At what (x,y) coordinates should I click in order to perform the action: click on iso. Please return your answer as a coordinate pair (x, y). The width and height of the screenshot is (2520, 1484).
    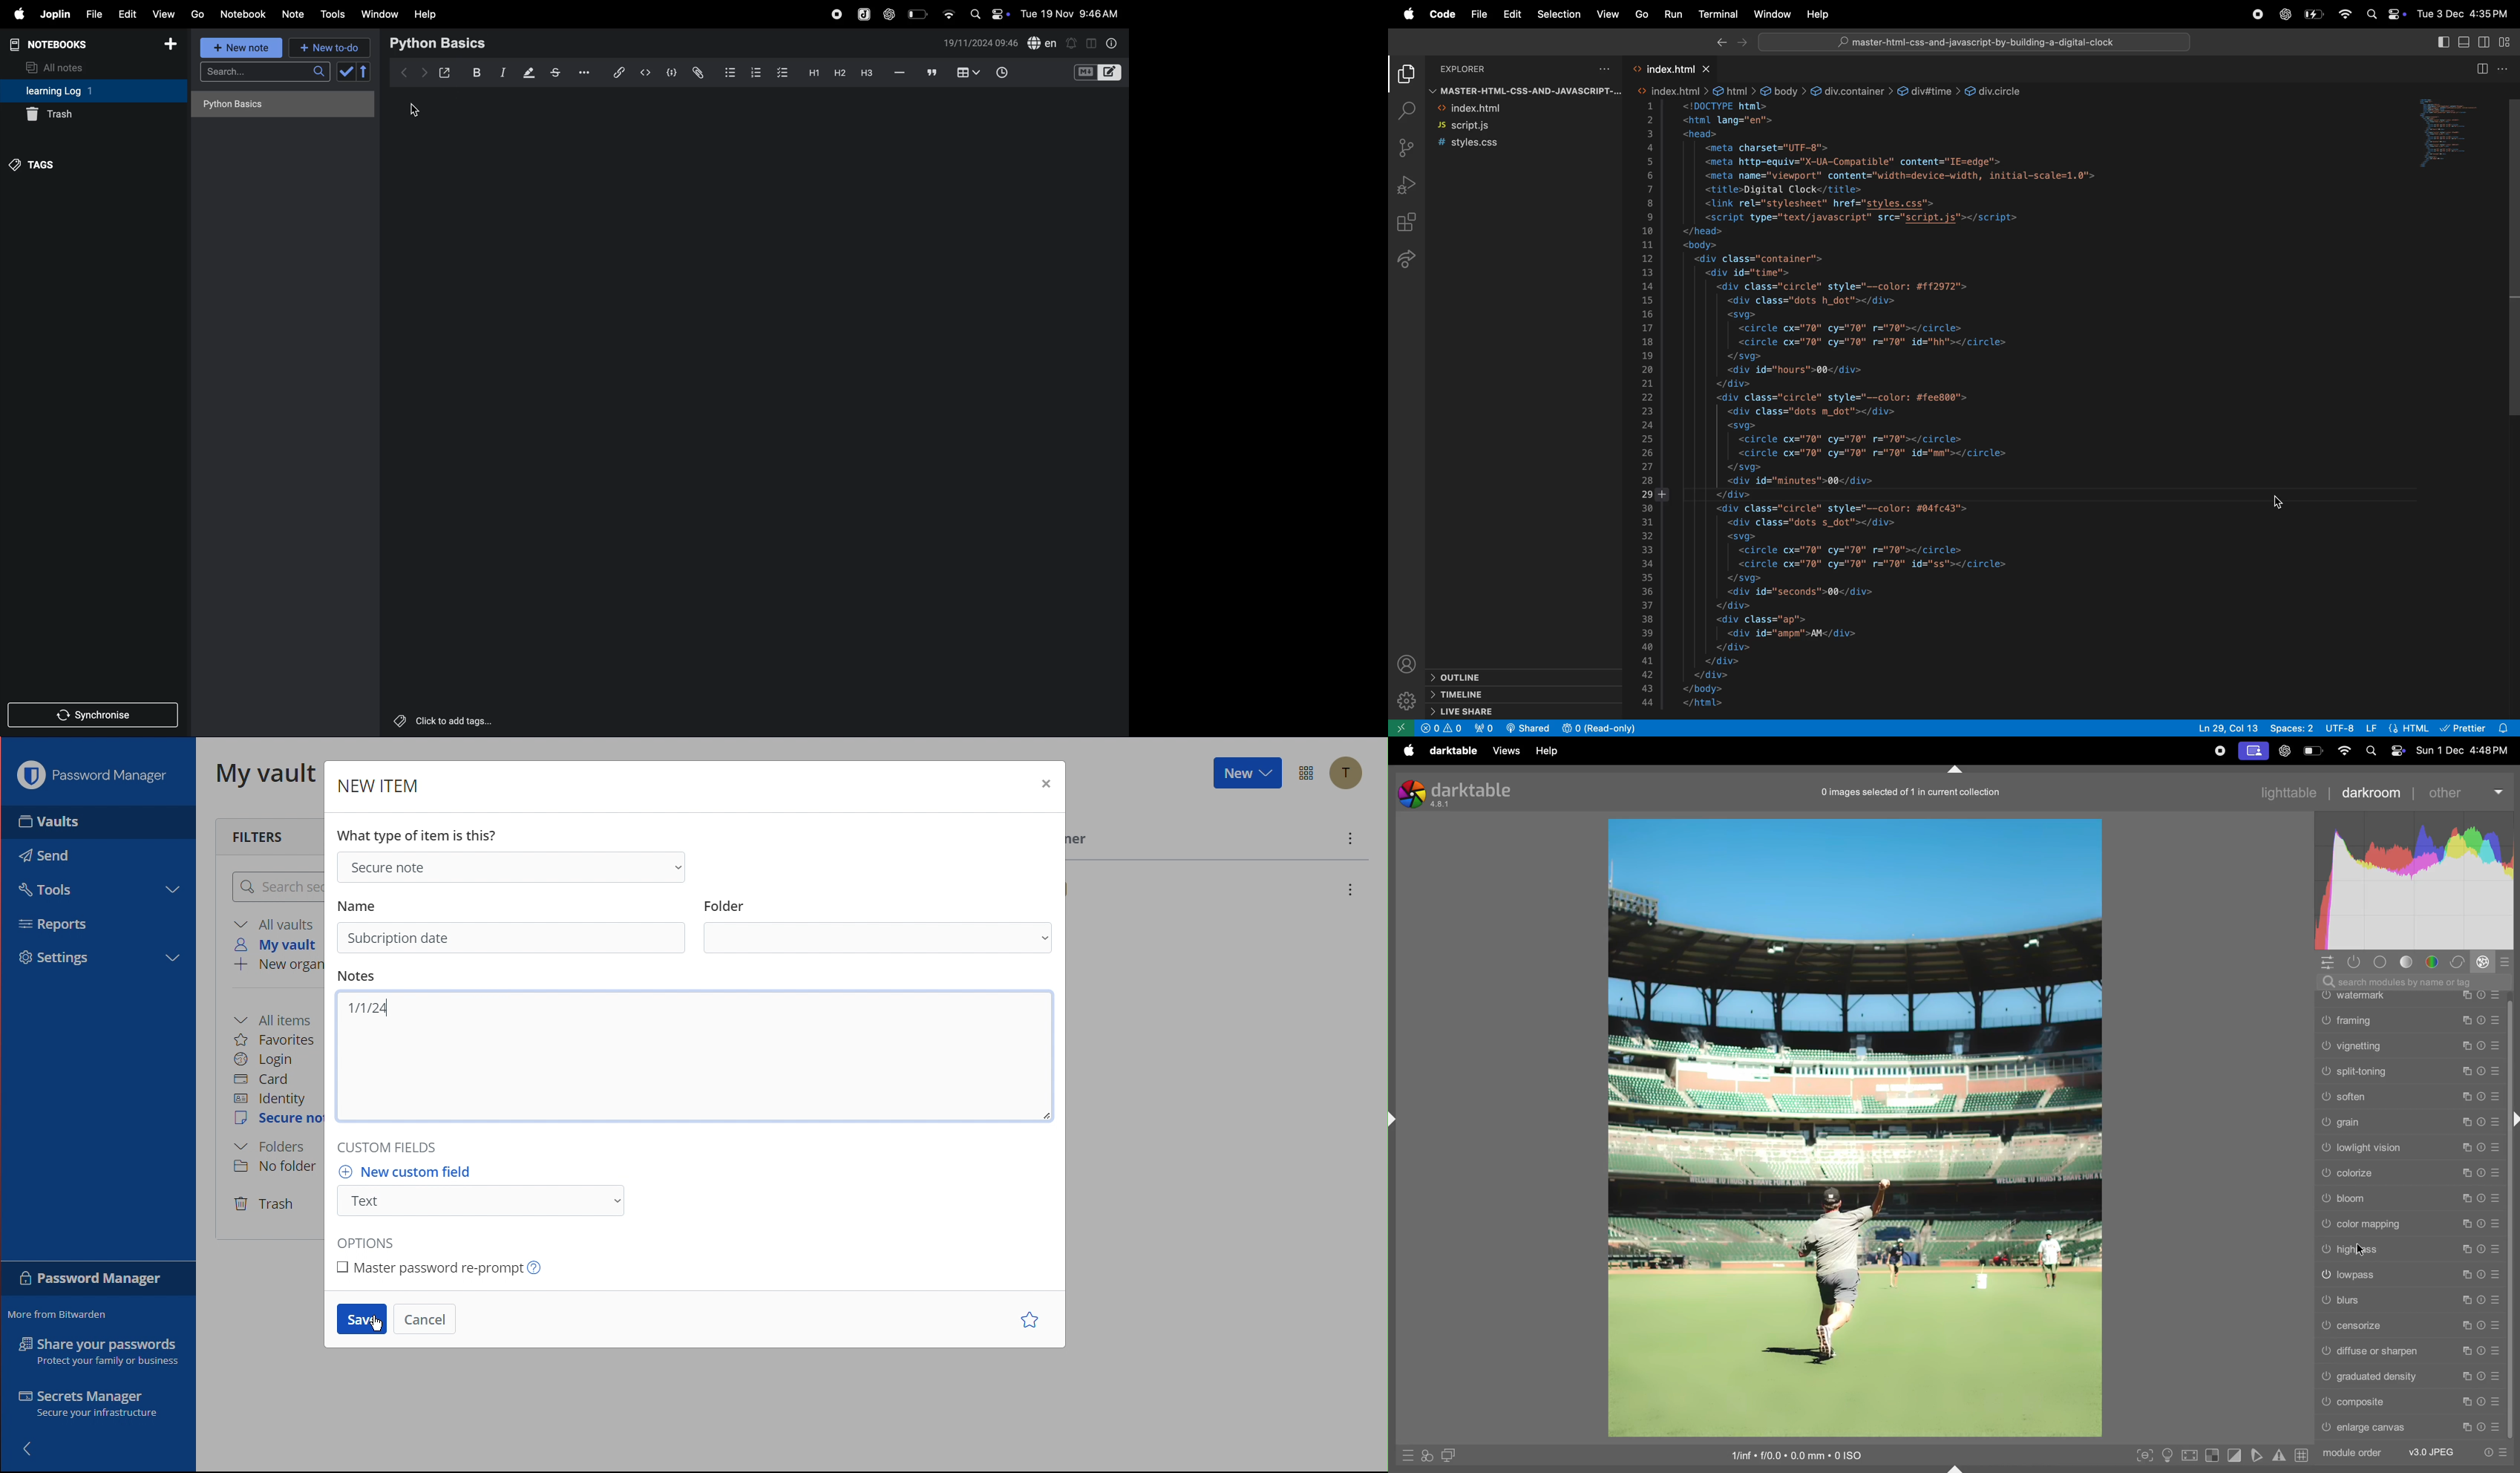
    Looking at the image, I should click on (1807, 1455).